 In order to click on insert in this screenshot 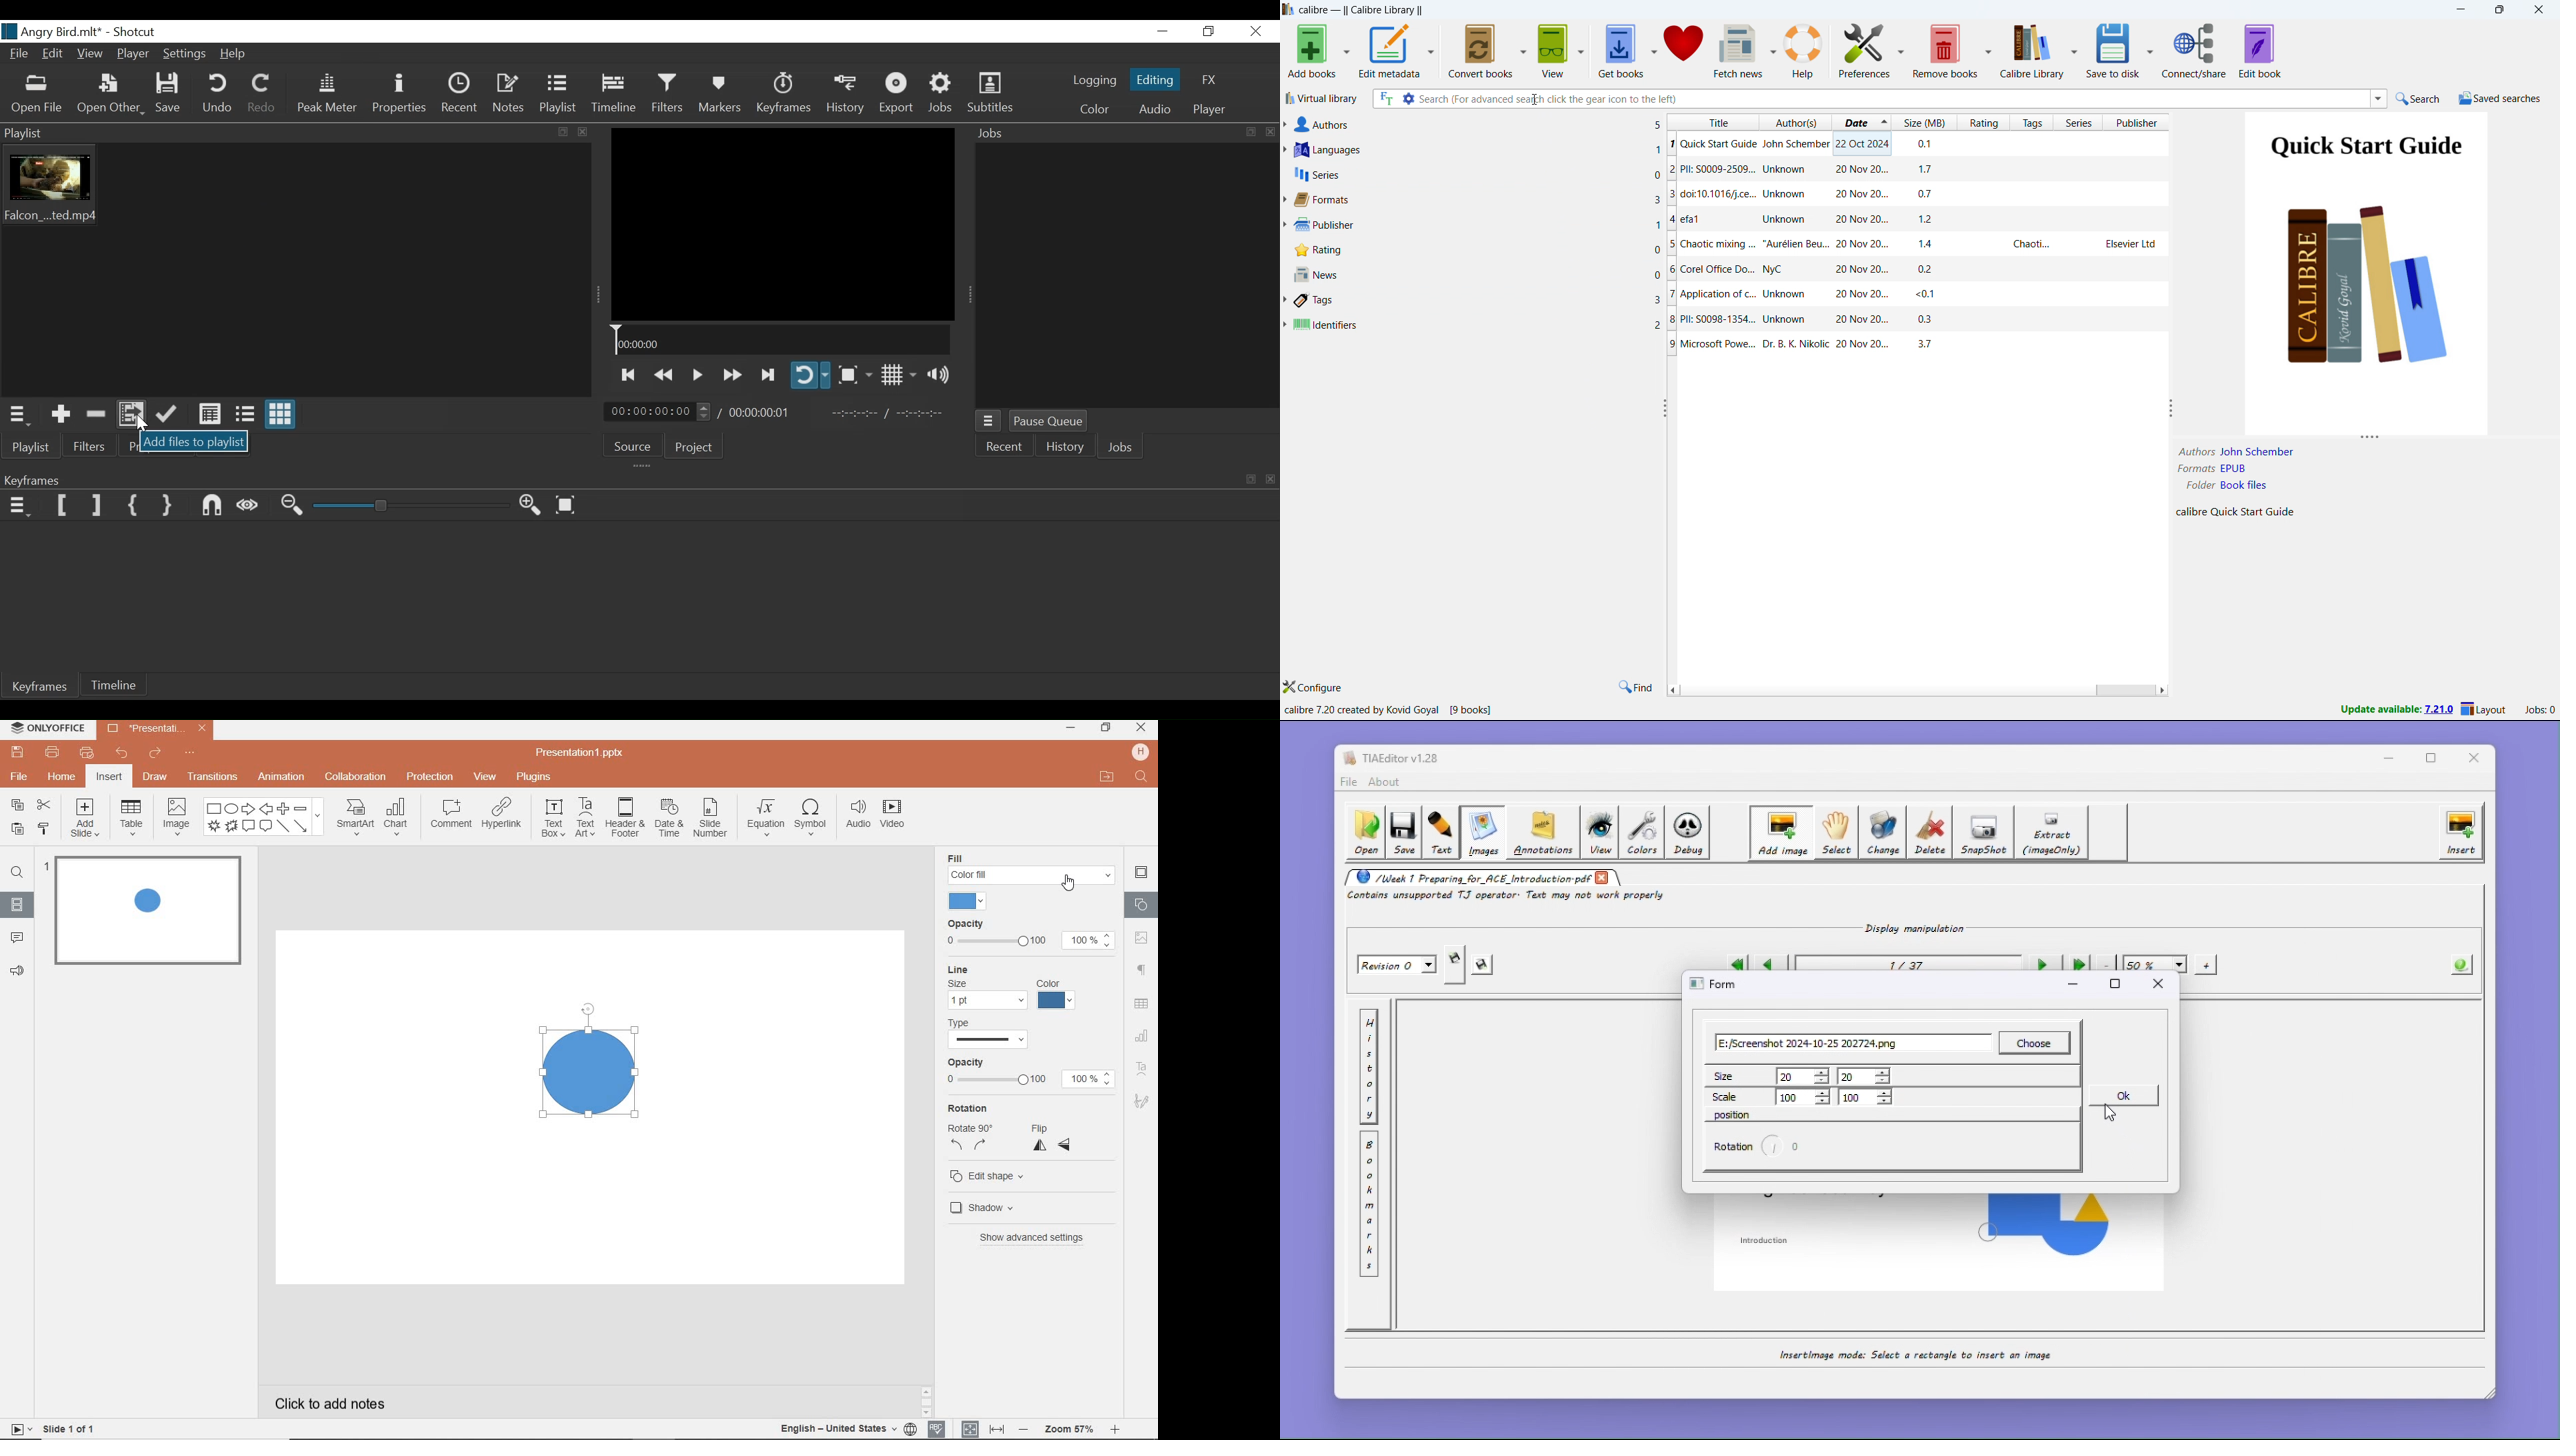, I will do `click(2461, 832)`.